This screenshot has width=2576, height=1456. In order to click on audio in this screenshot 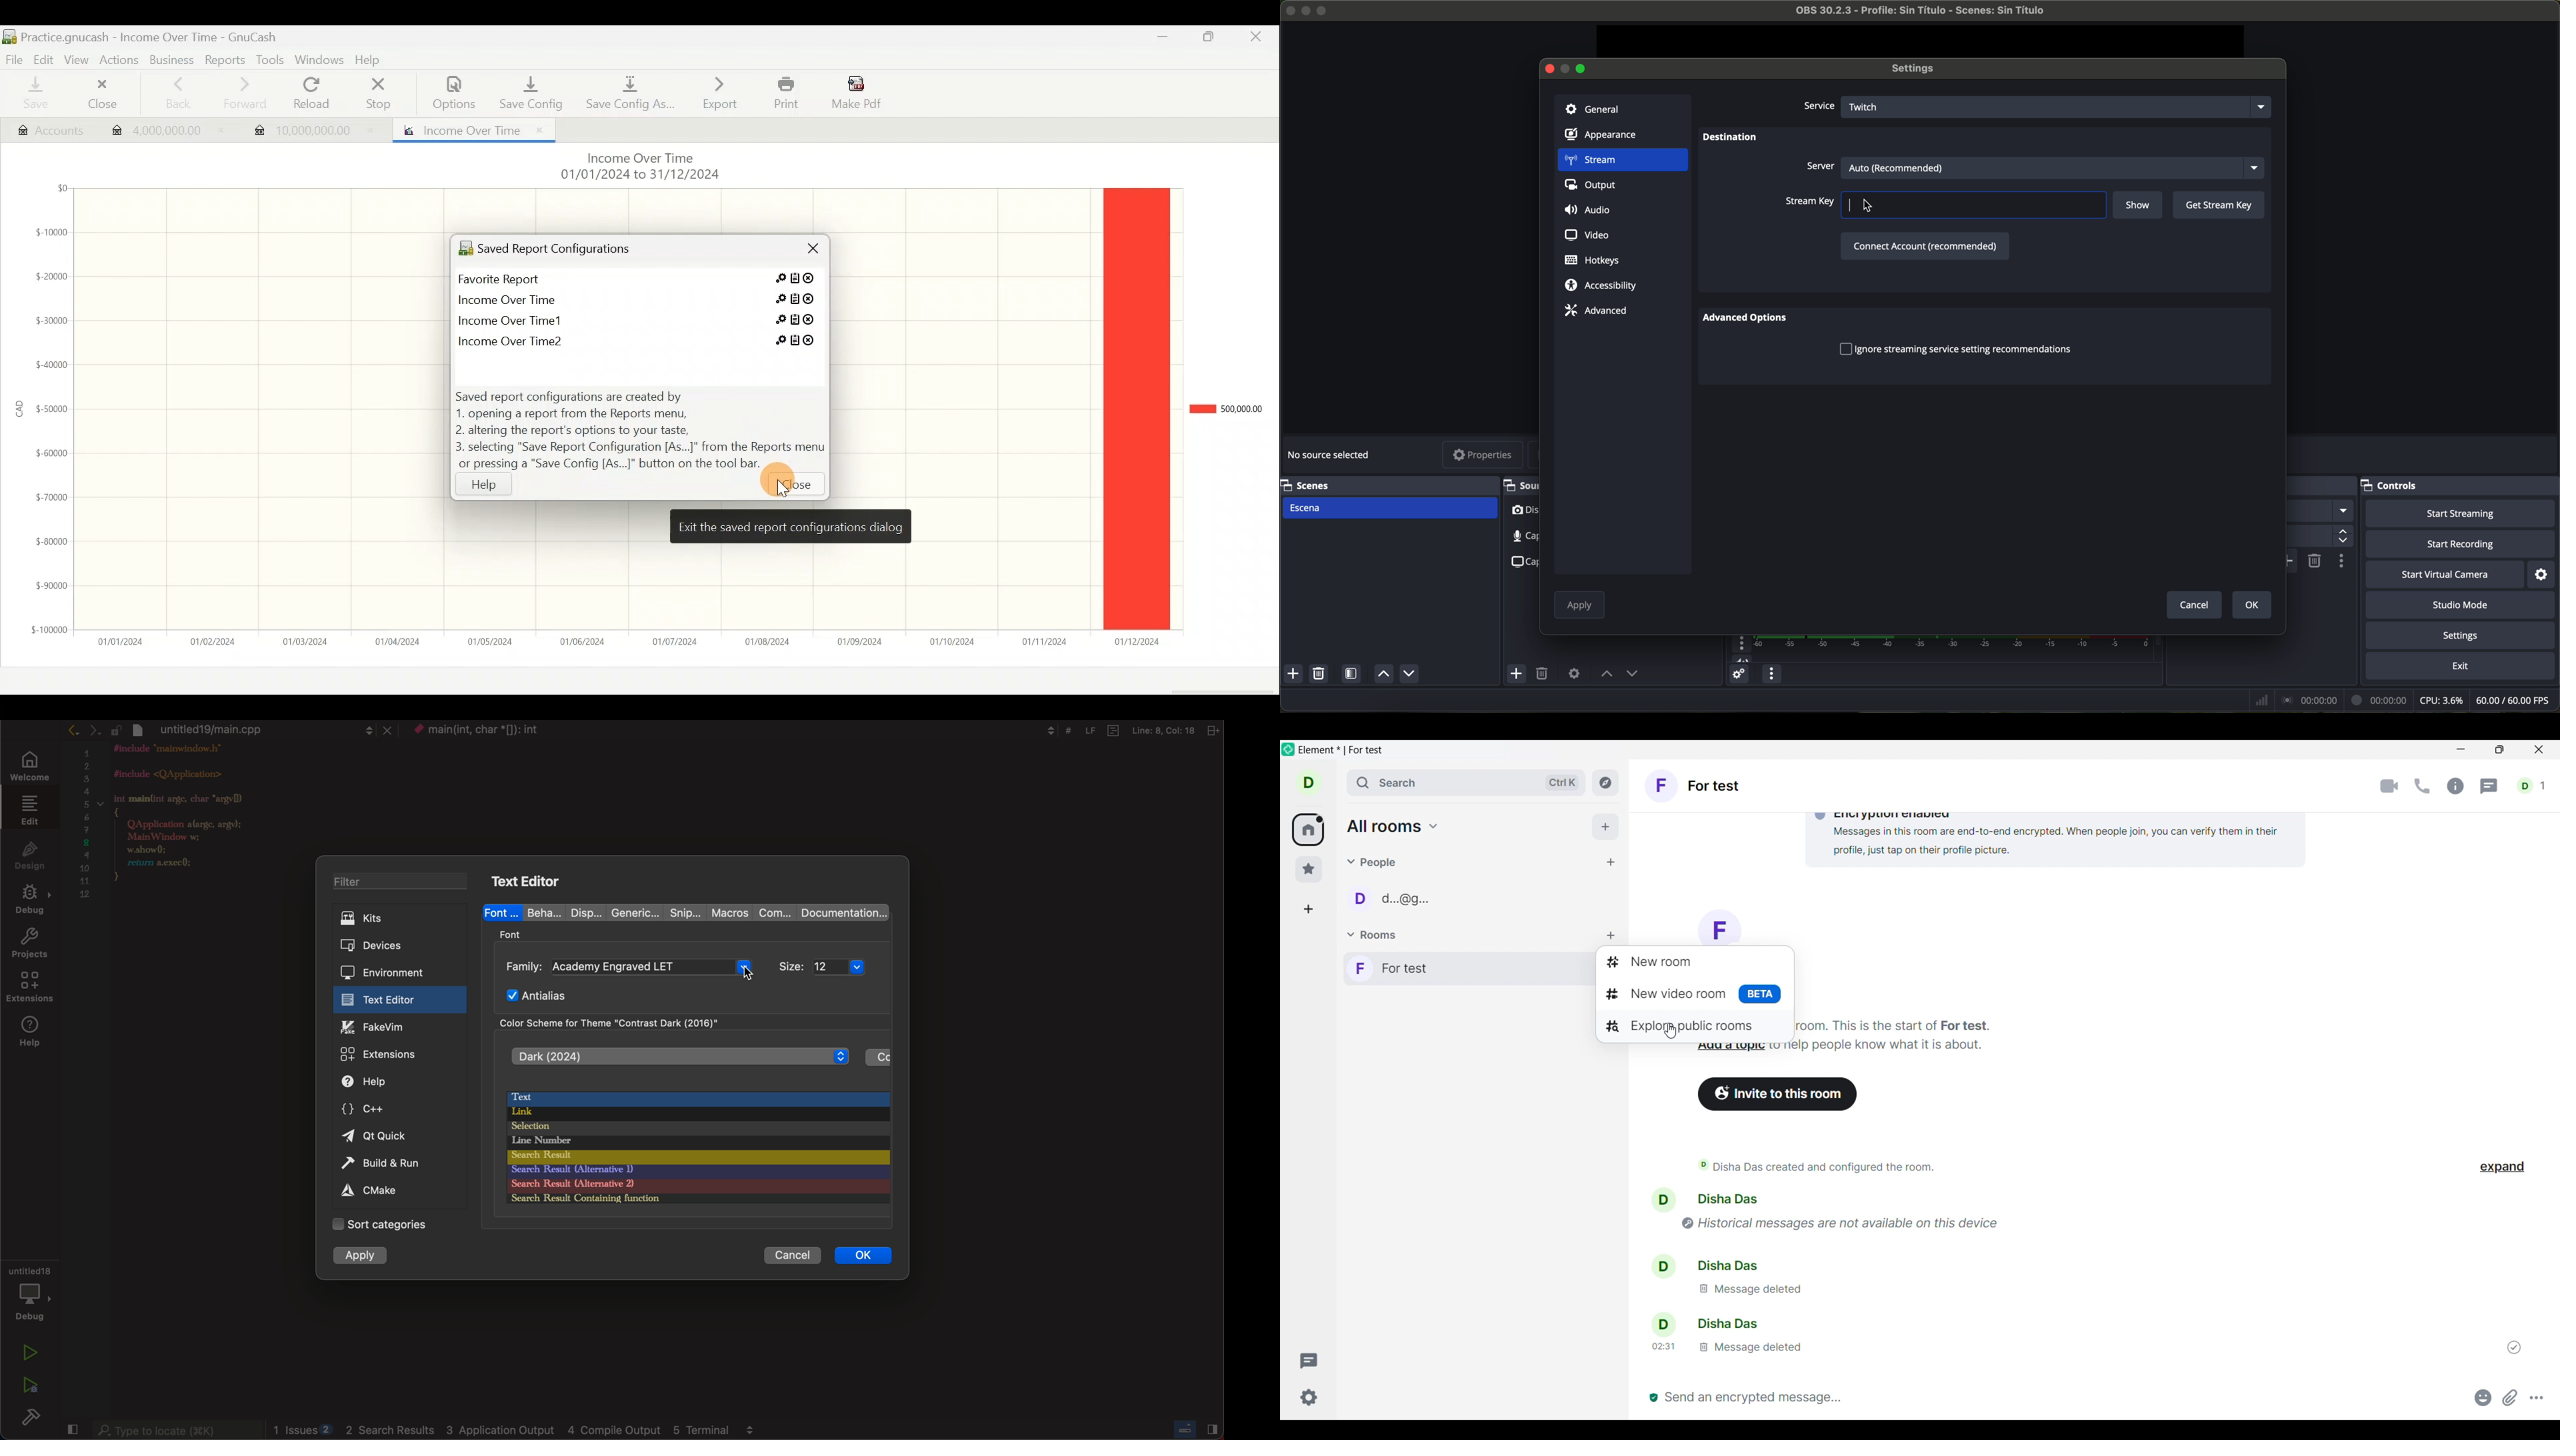, I will do `click(1590, 211)`.